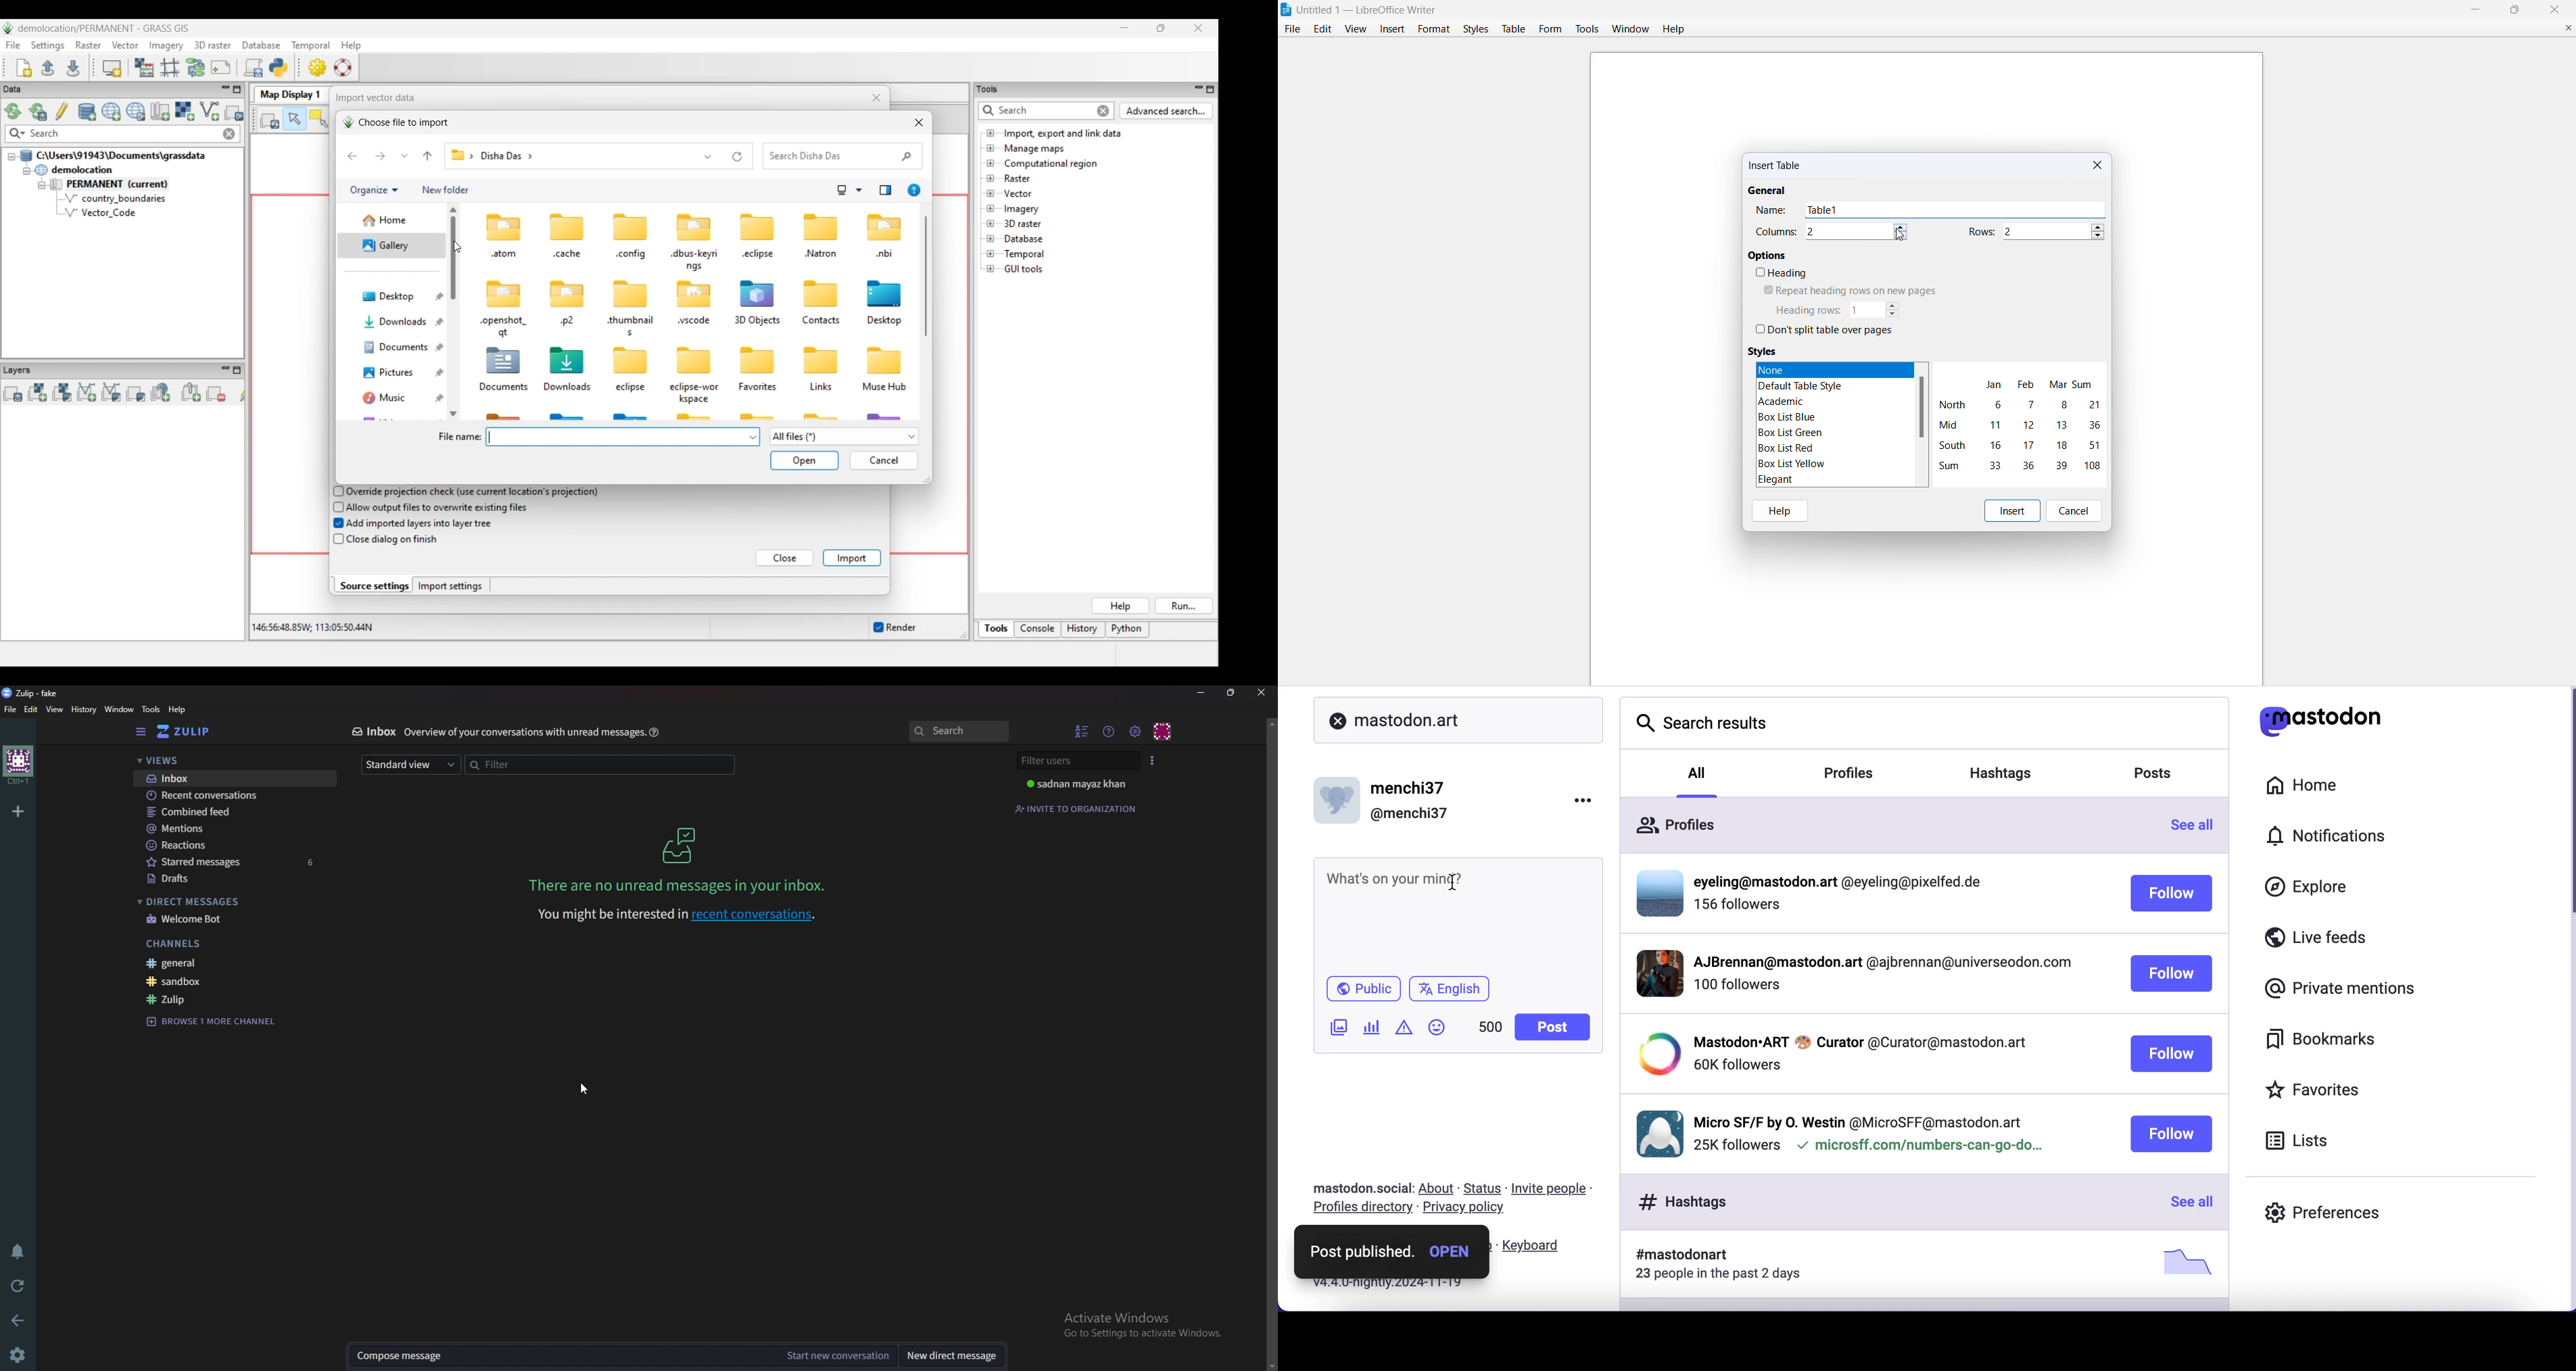 The width and height of the screenshot is (2576, 1372). Describe the element at coordinates (2310, 891) in the screenshot. I see `explore` at that location.